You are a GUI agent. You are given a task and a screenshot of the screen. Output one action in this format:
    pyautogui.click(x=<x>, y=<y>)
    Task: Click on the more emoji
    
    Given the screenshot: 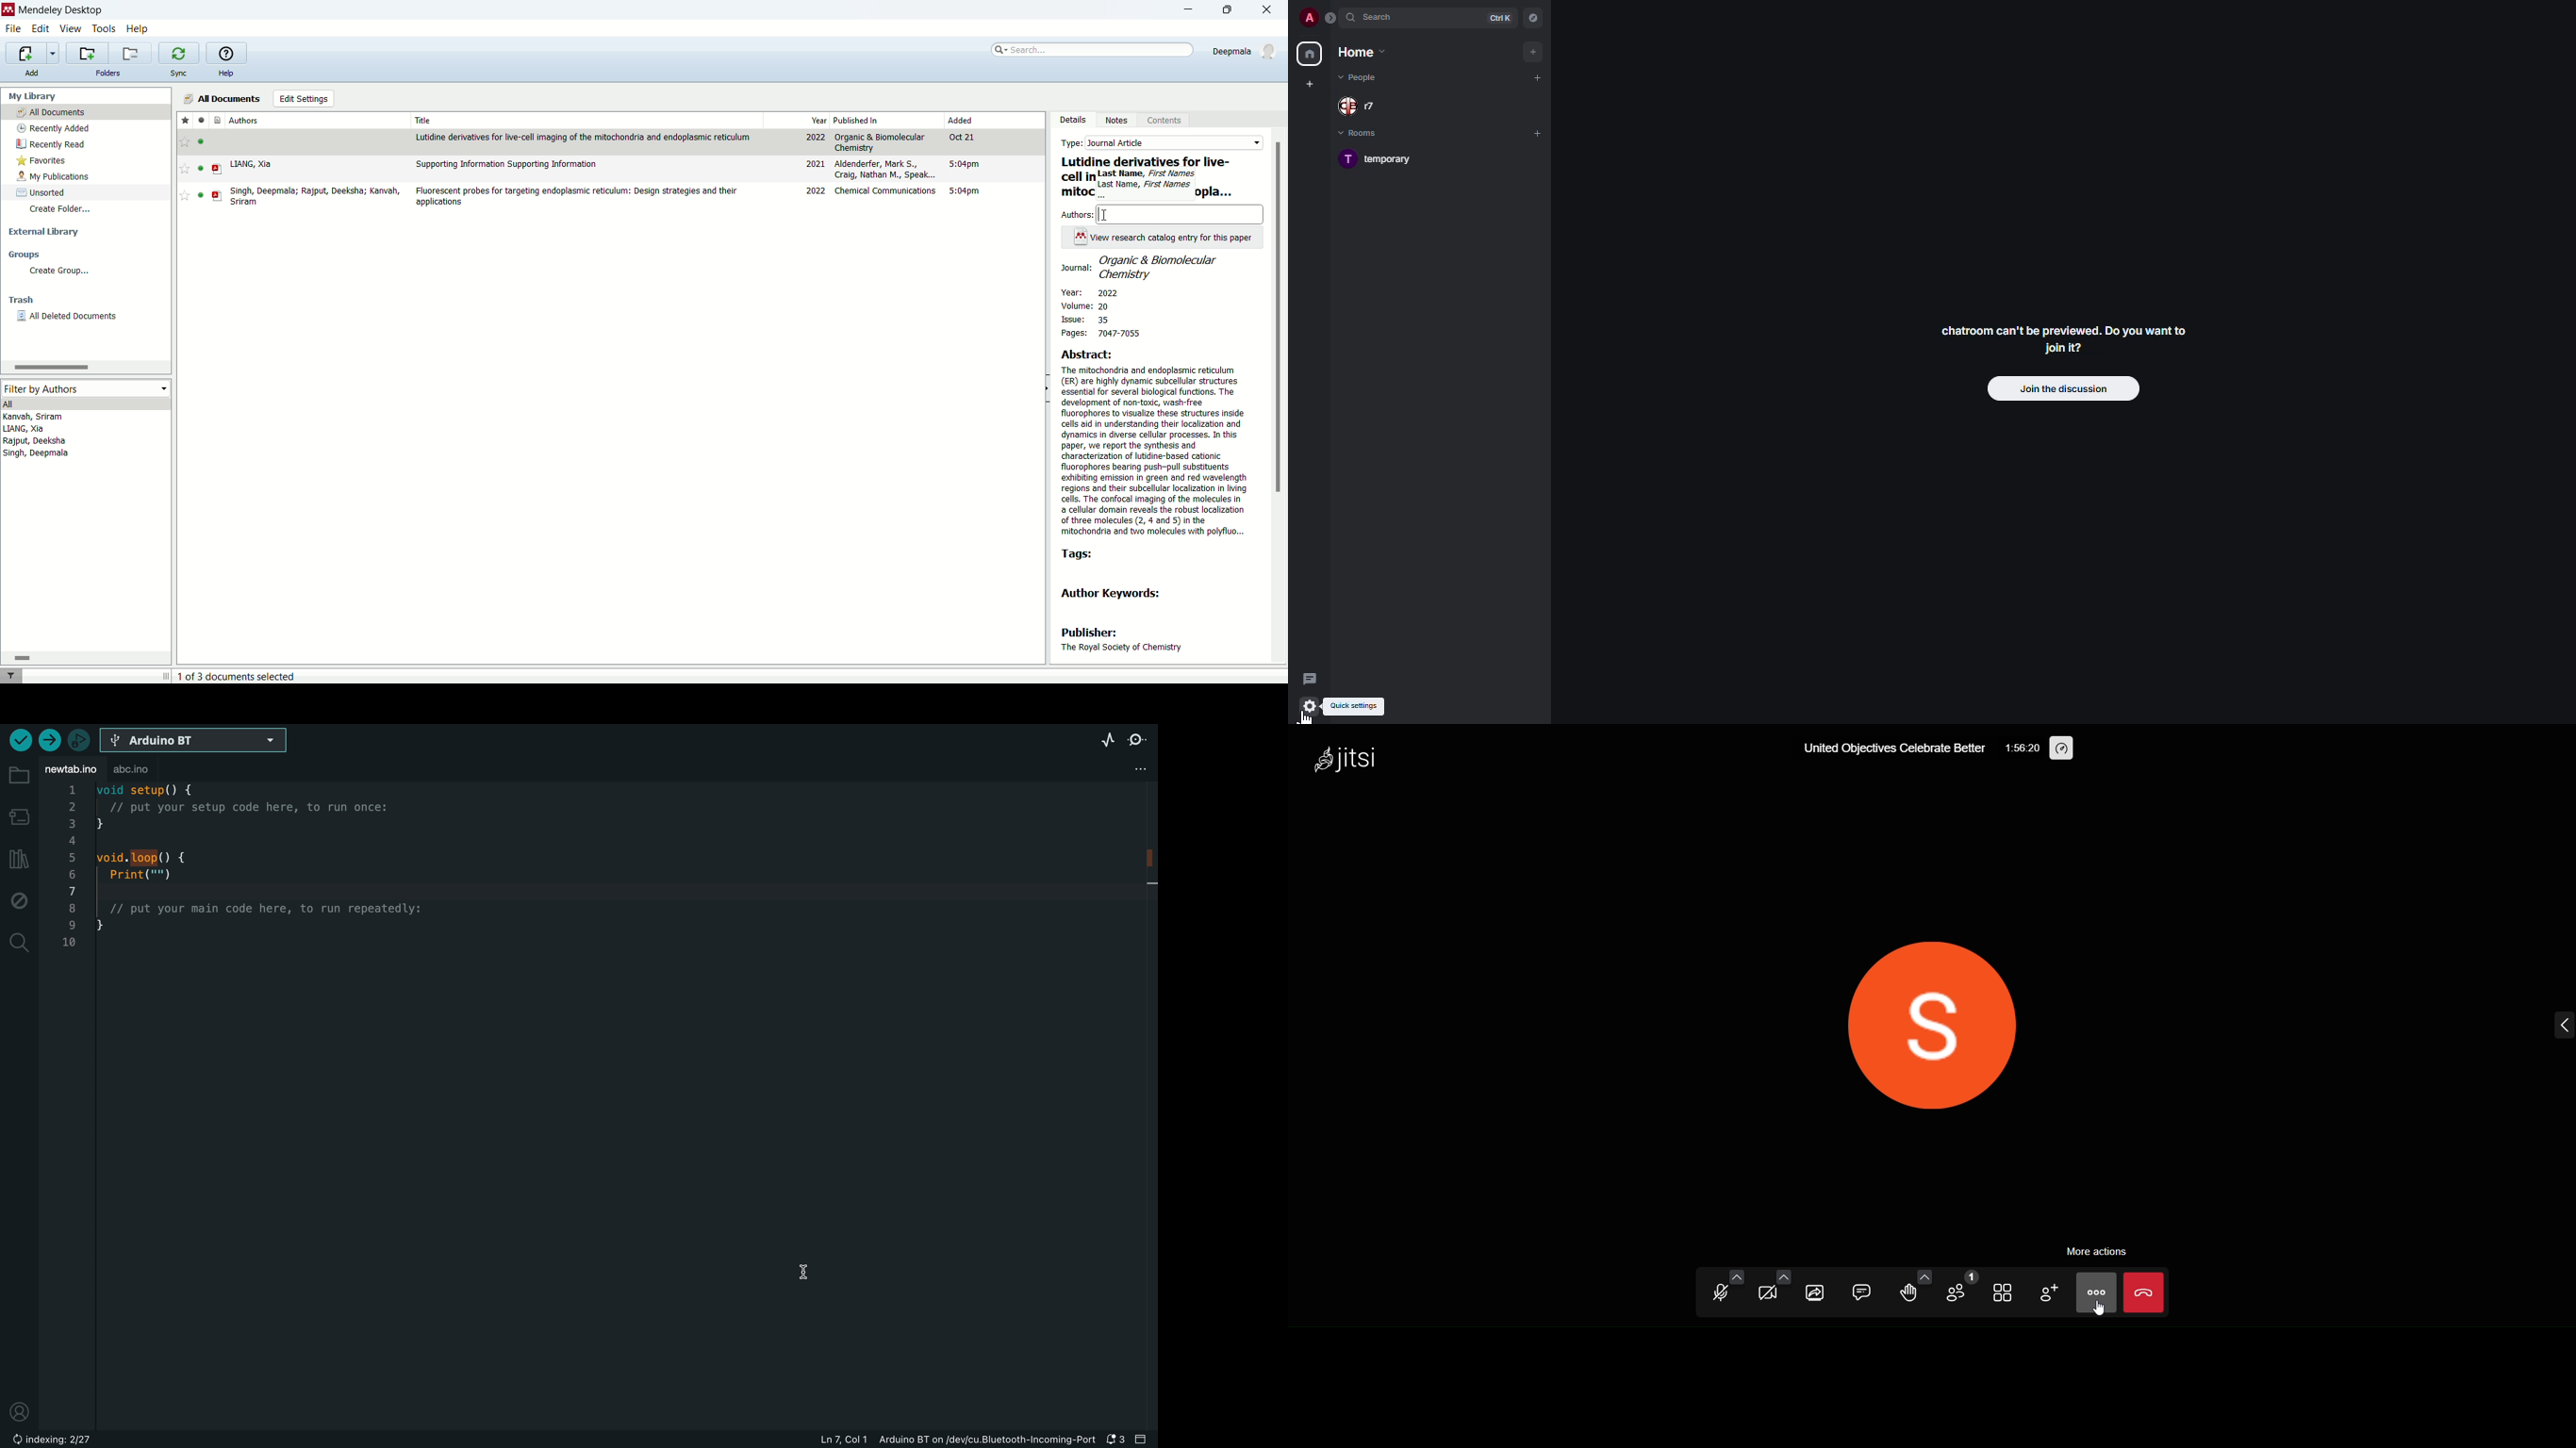 What is the action you would take?
    pyautogui.click(x=1924, y=1276)
    